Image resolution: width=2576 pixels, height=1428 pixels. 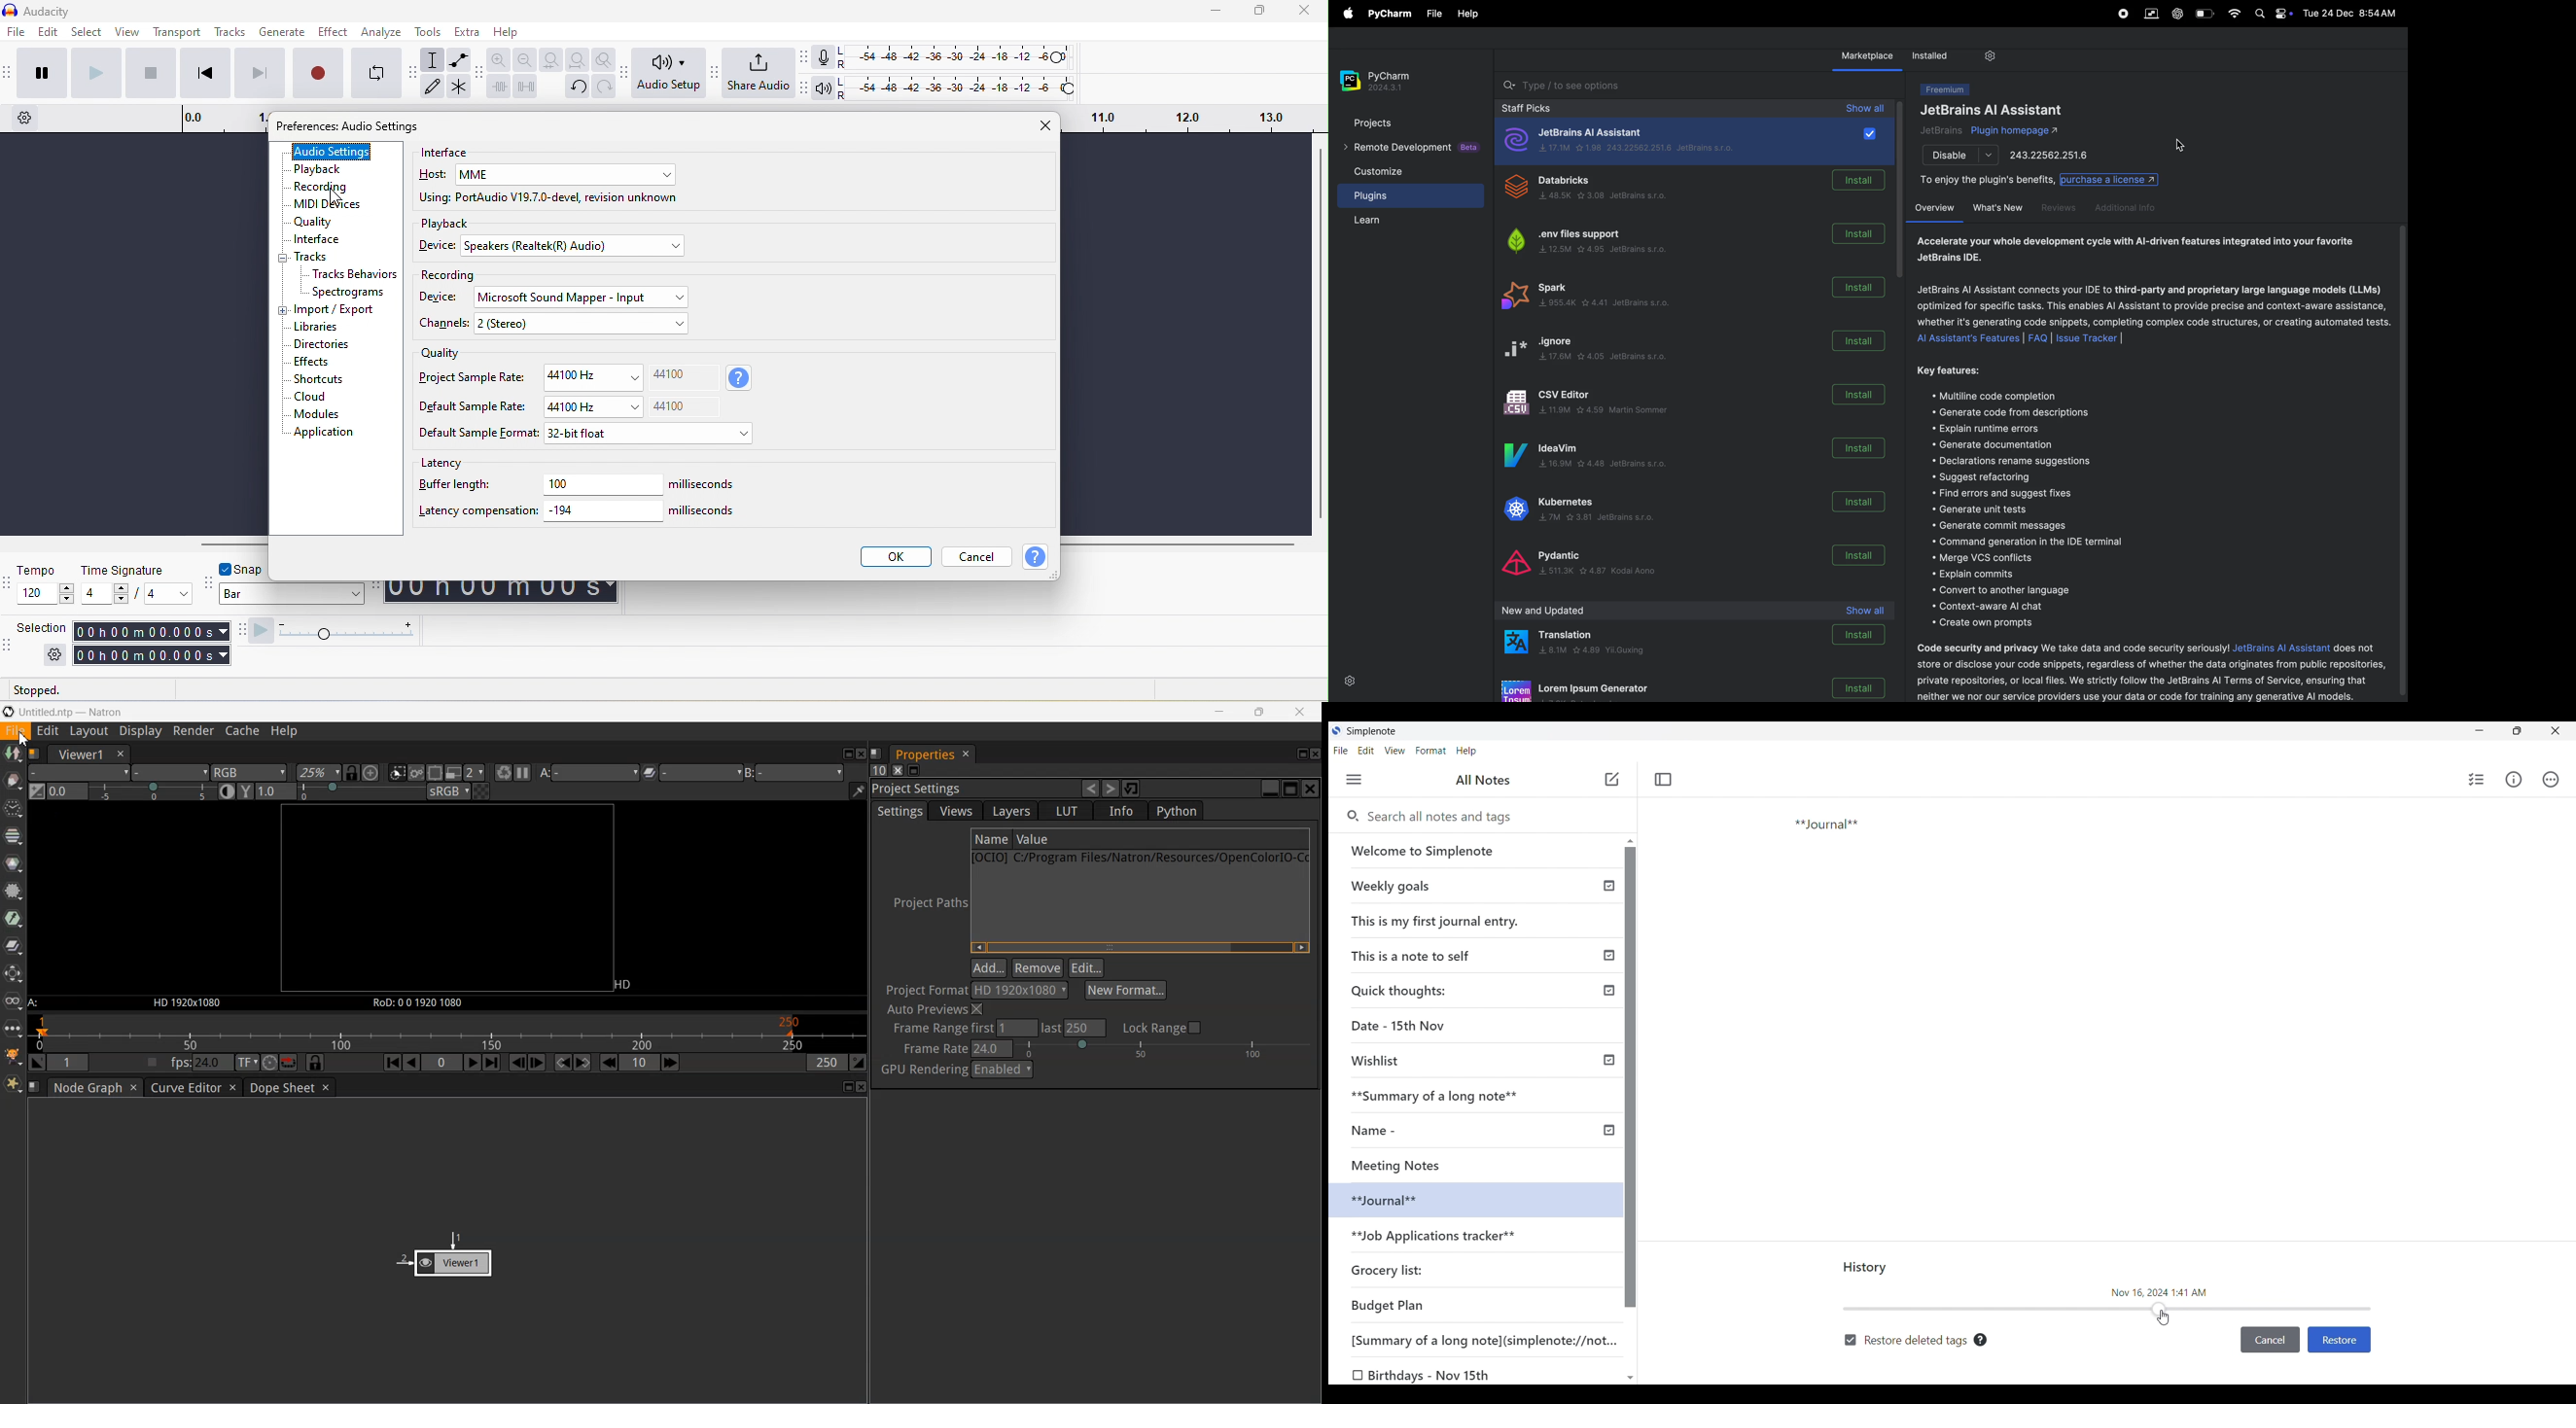 What do you see at coordinates (1217, 13) in the screenshot?
I see `minimize` at bounding box center [1217, 13].